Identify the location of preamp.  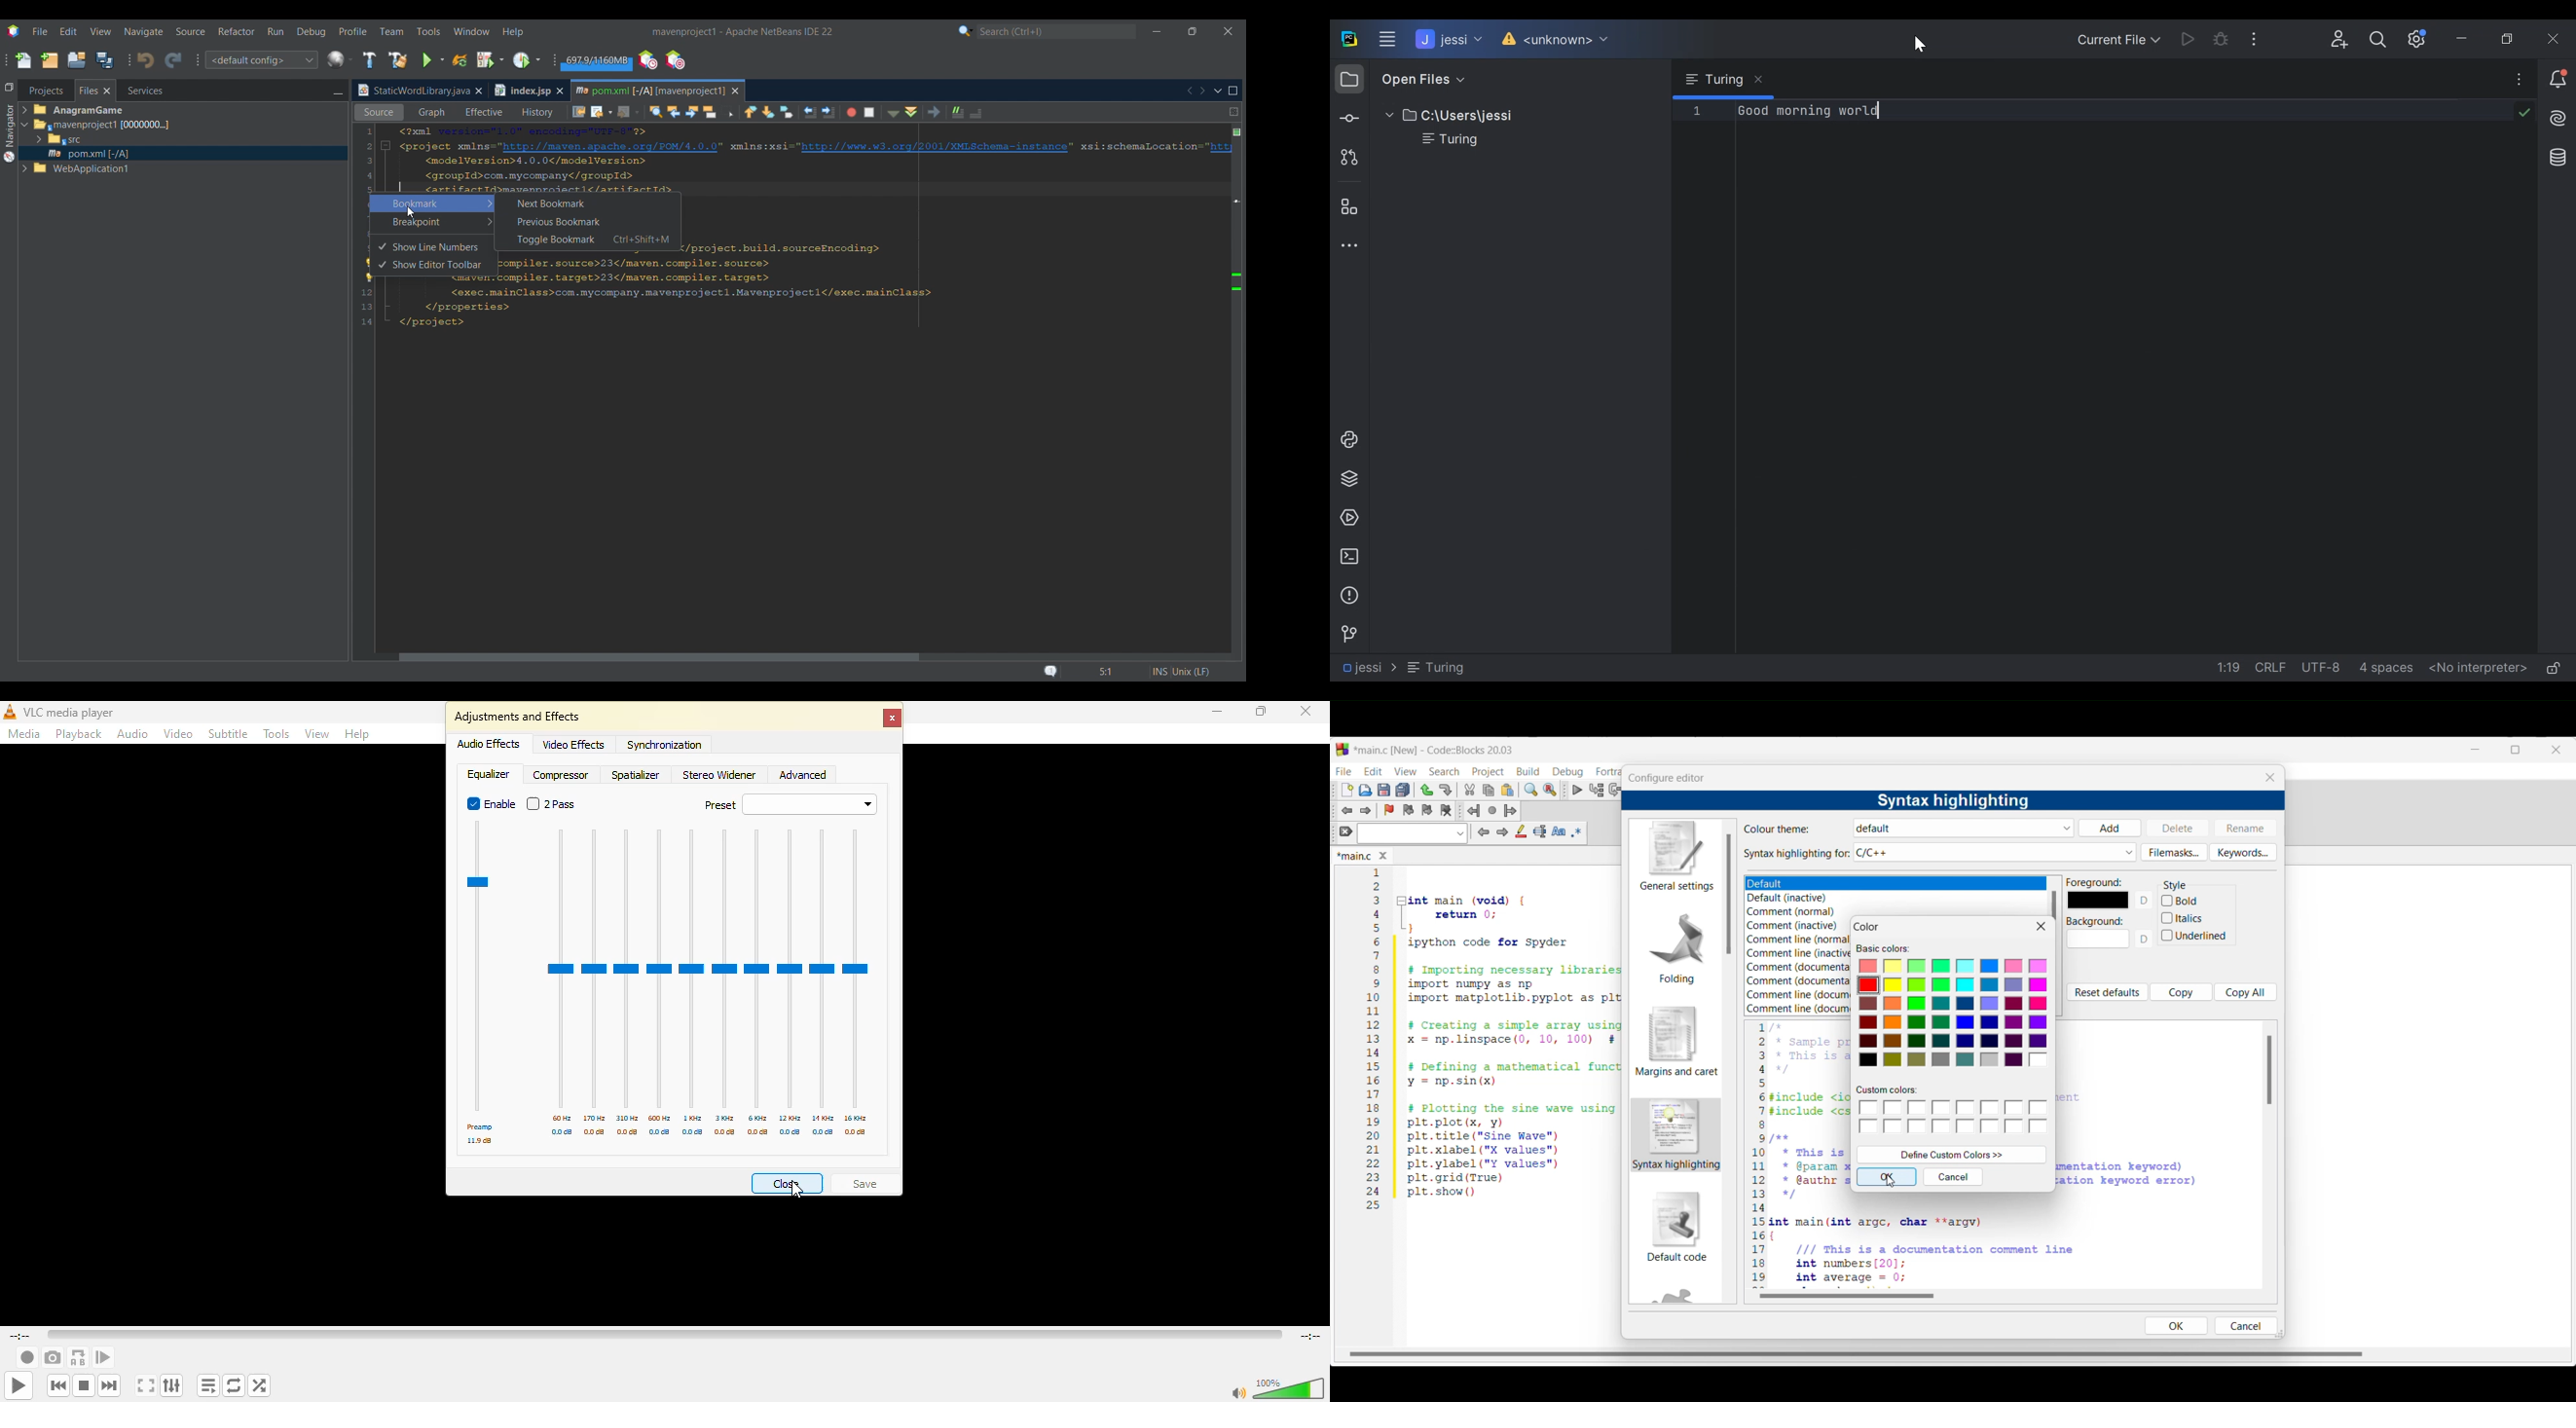
(480, 1127).